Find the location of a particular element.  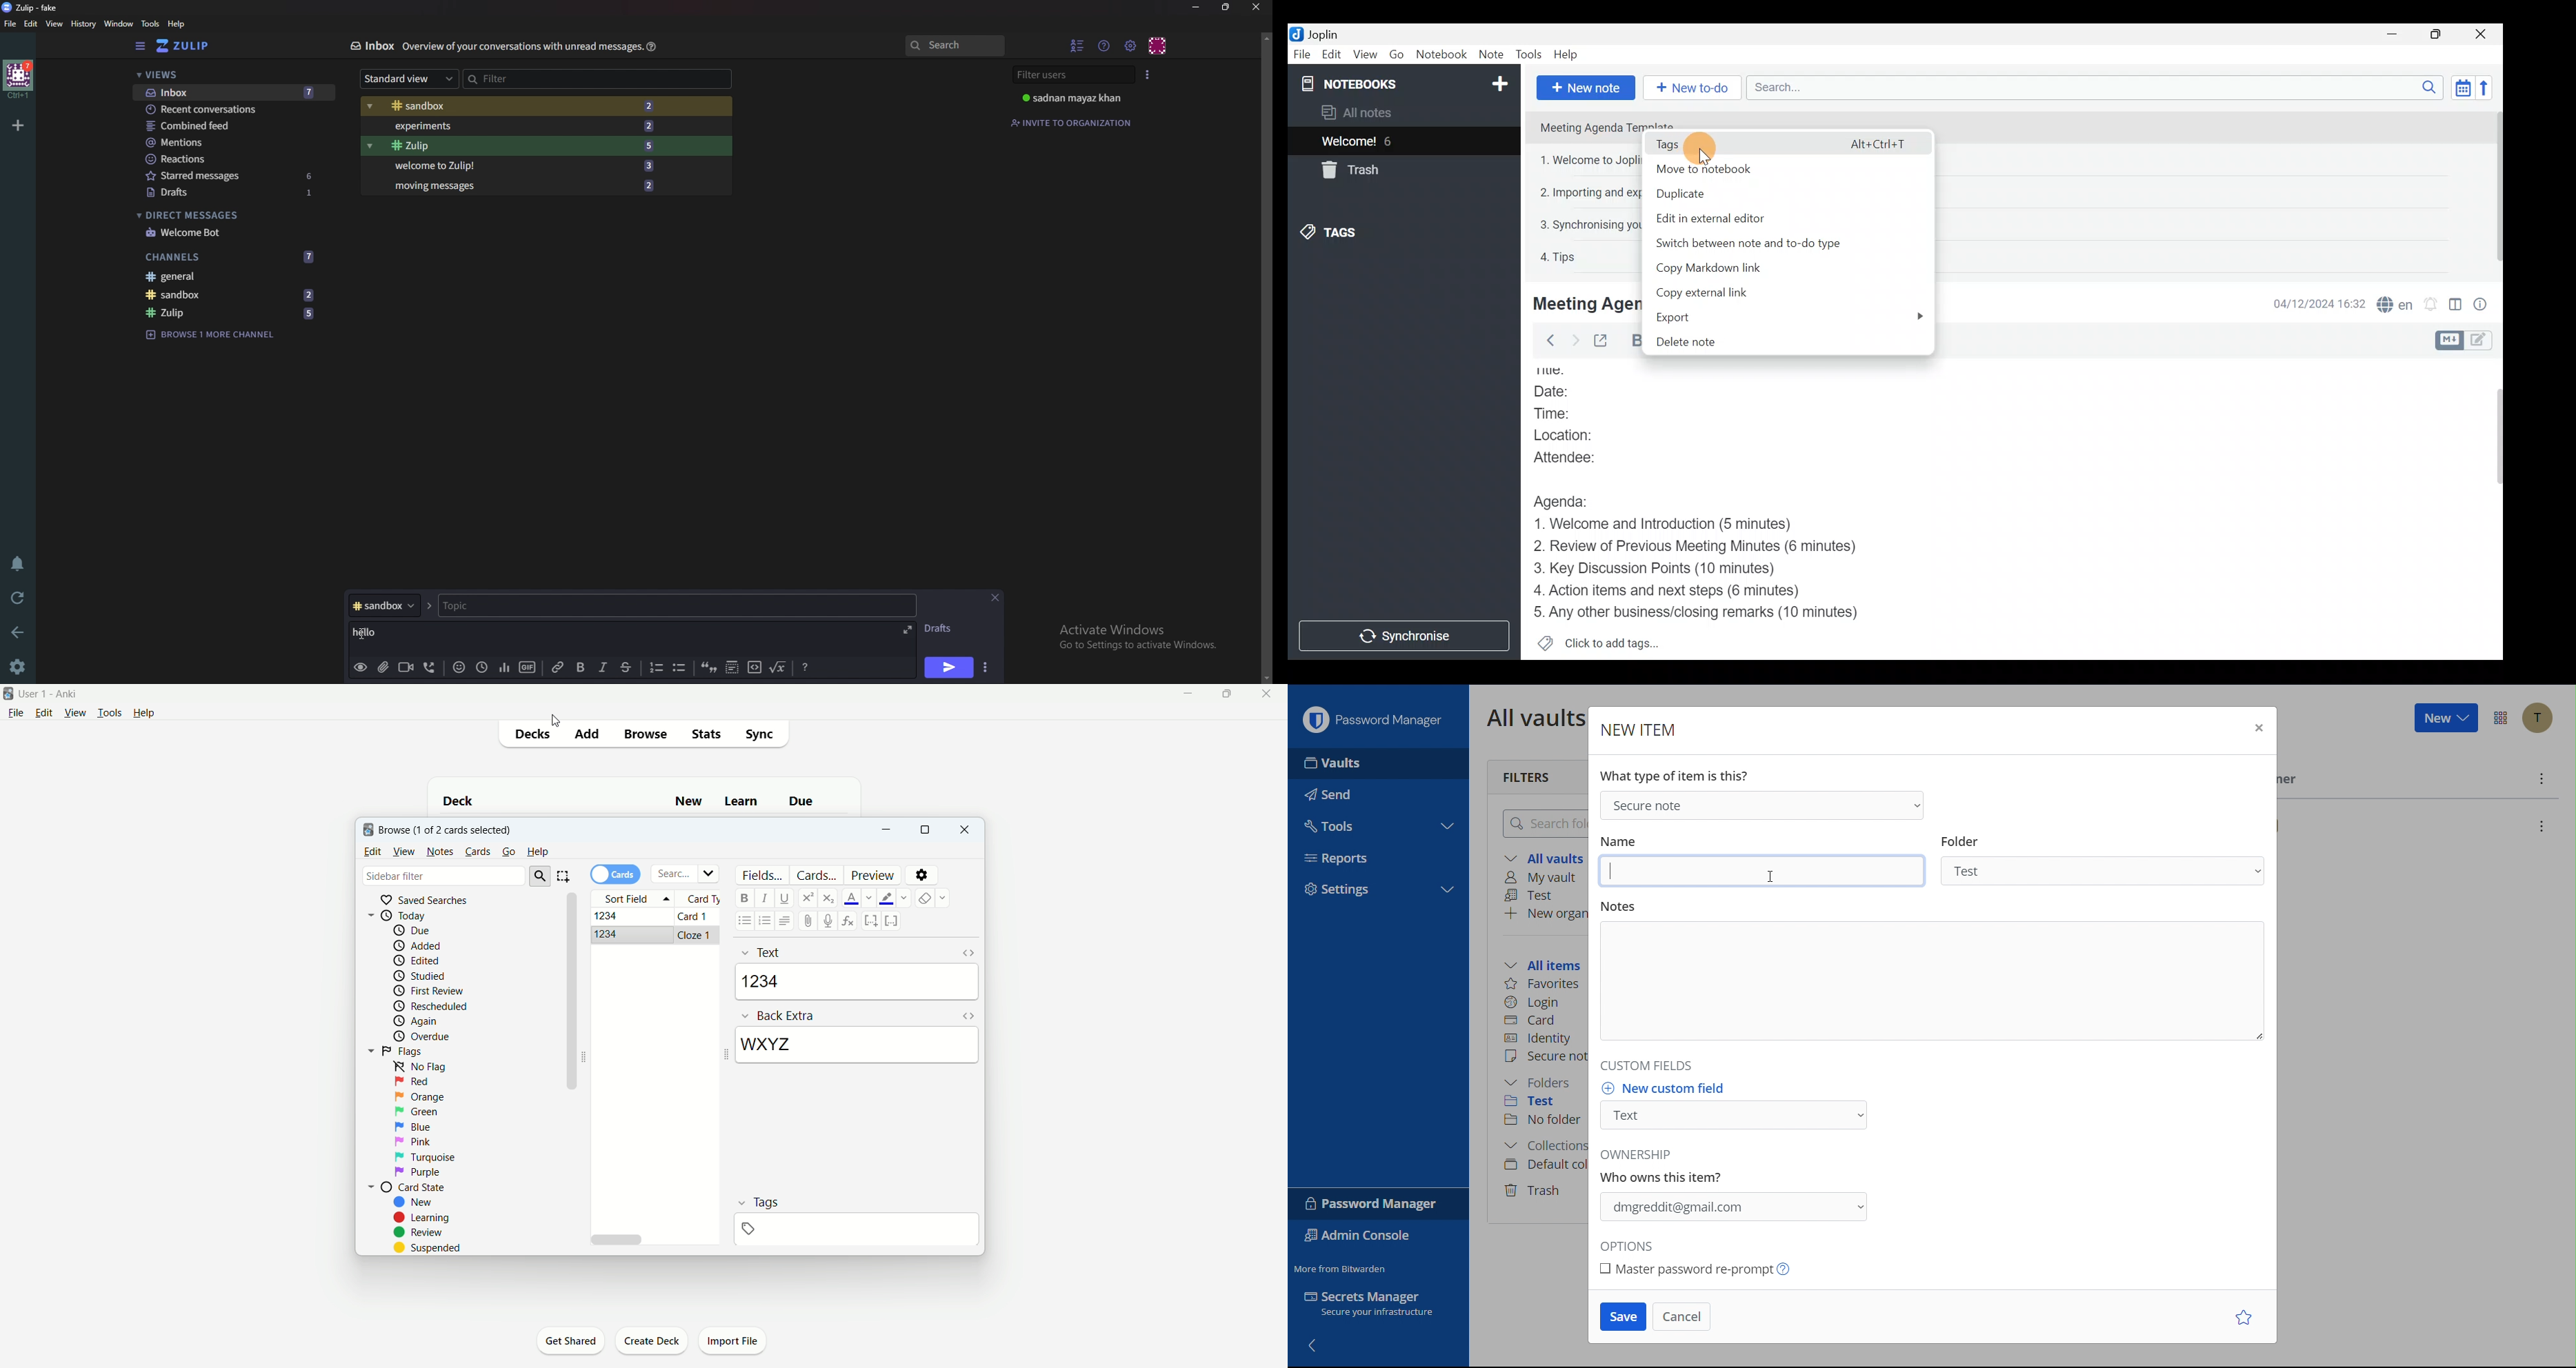

Bold is located at coordinates (1632, 341).